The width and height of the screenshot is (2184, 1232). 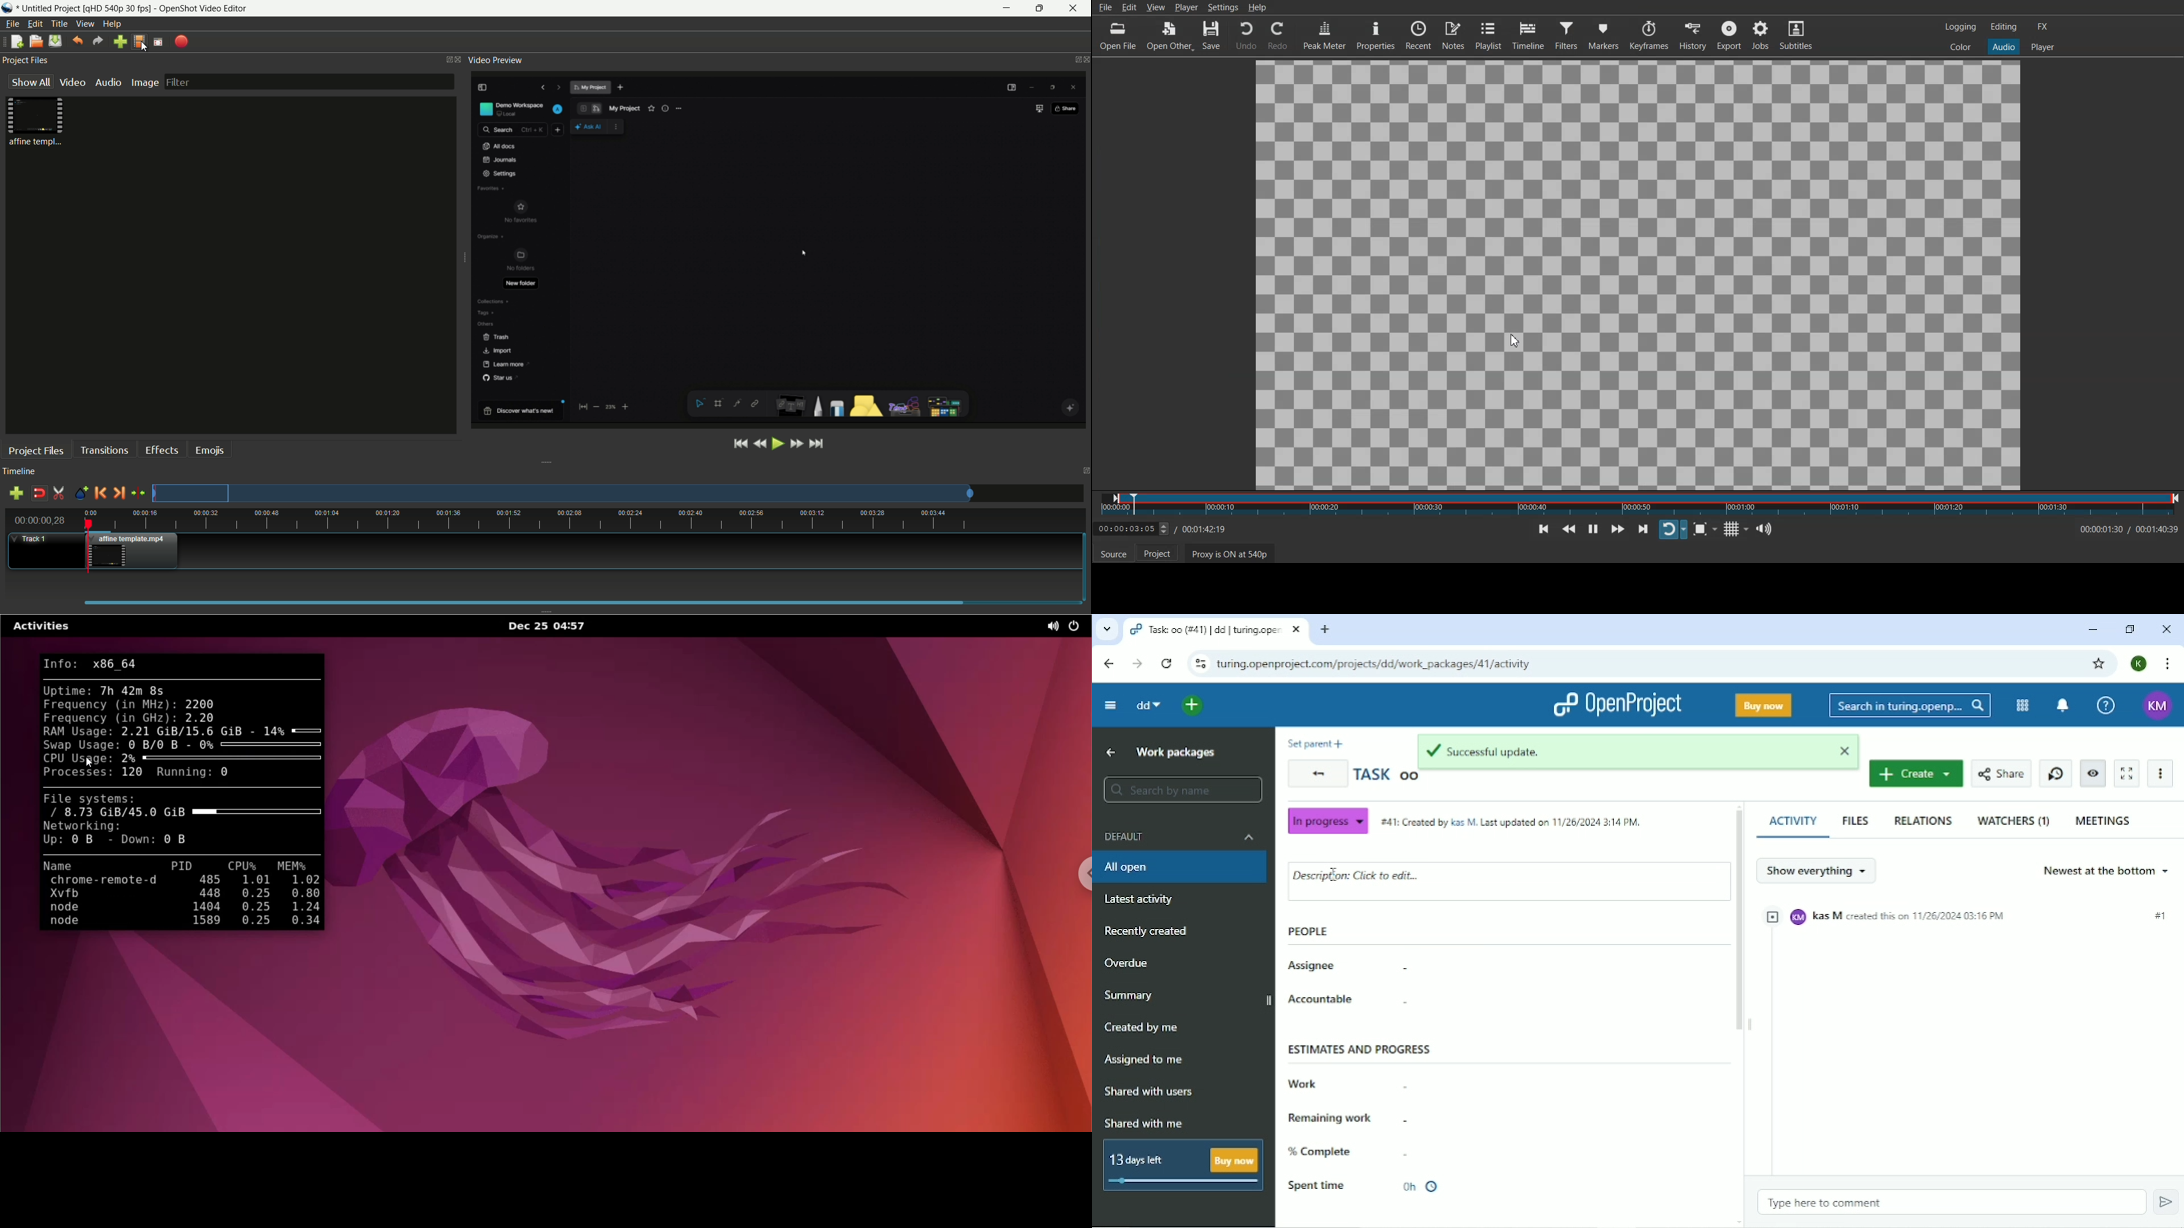 I want to click on play or pause, so click(x=778, y=445).